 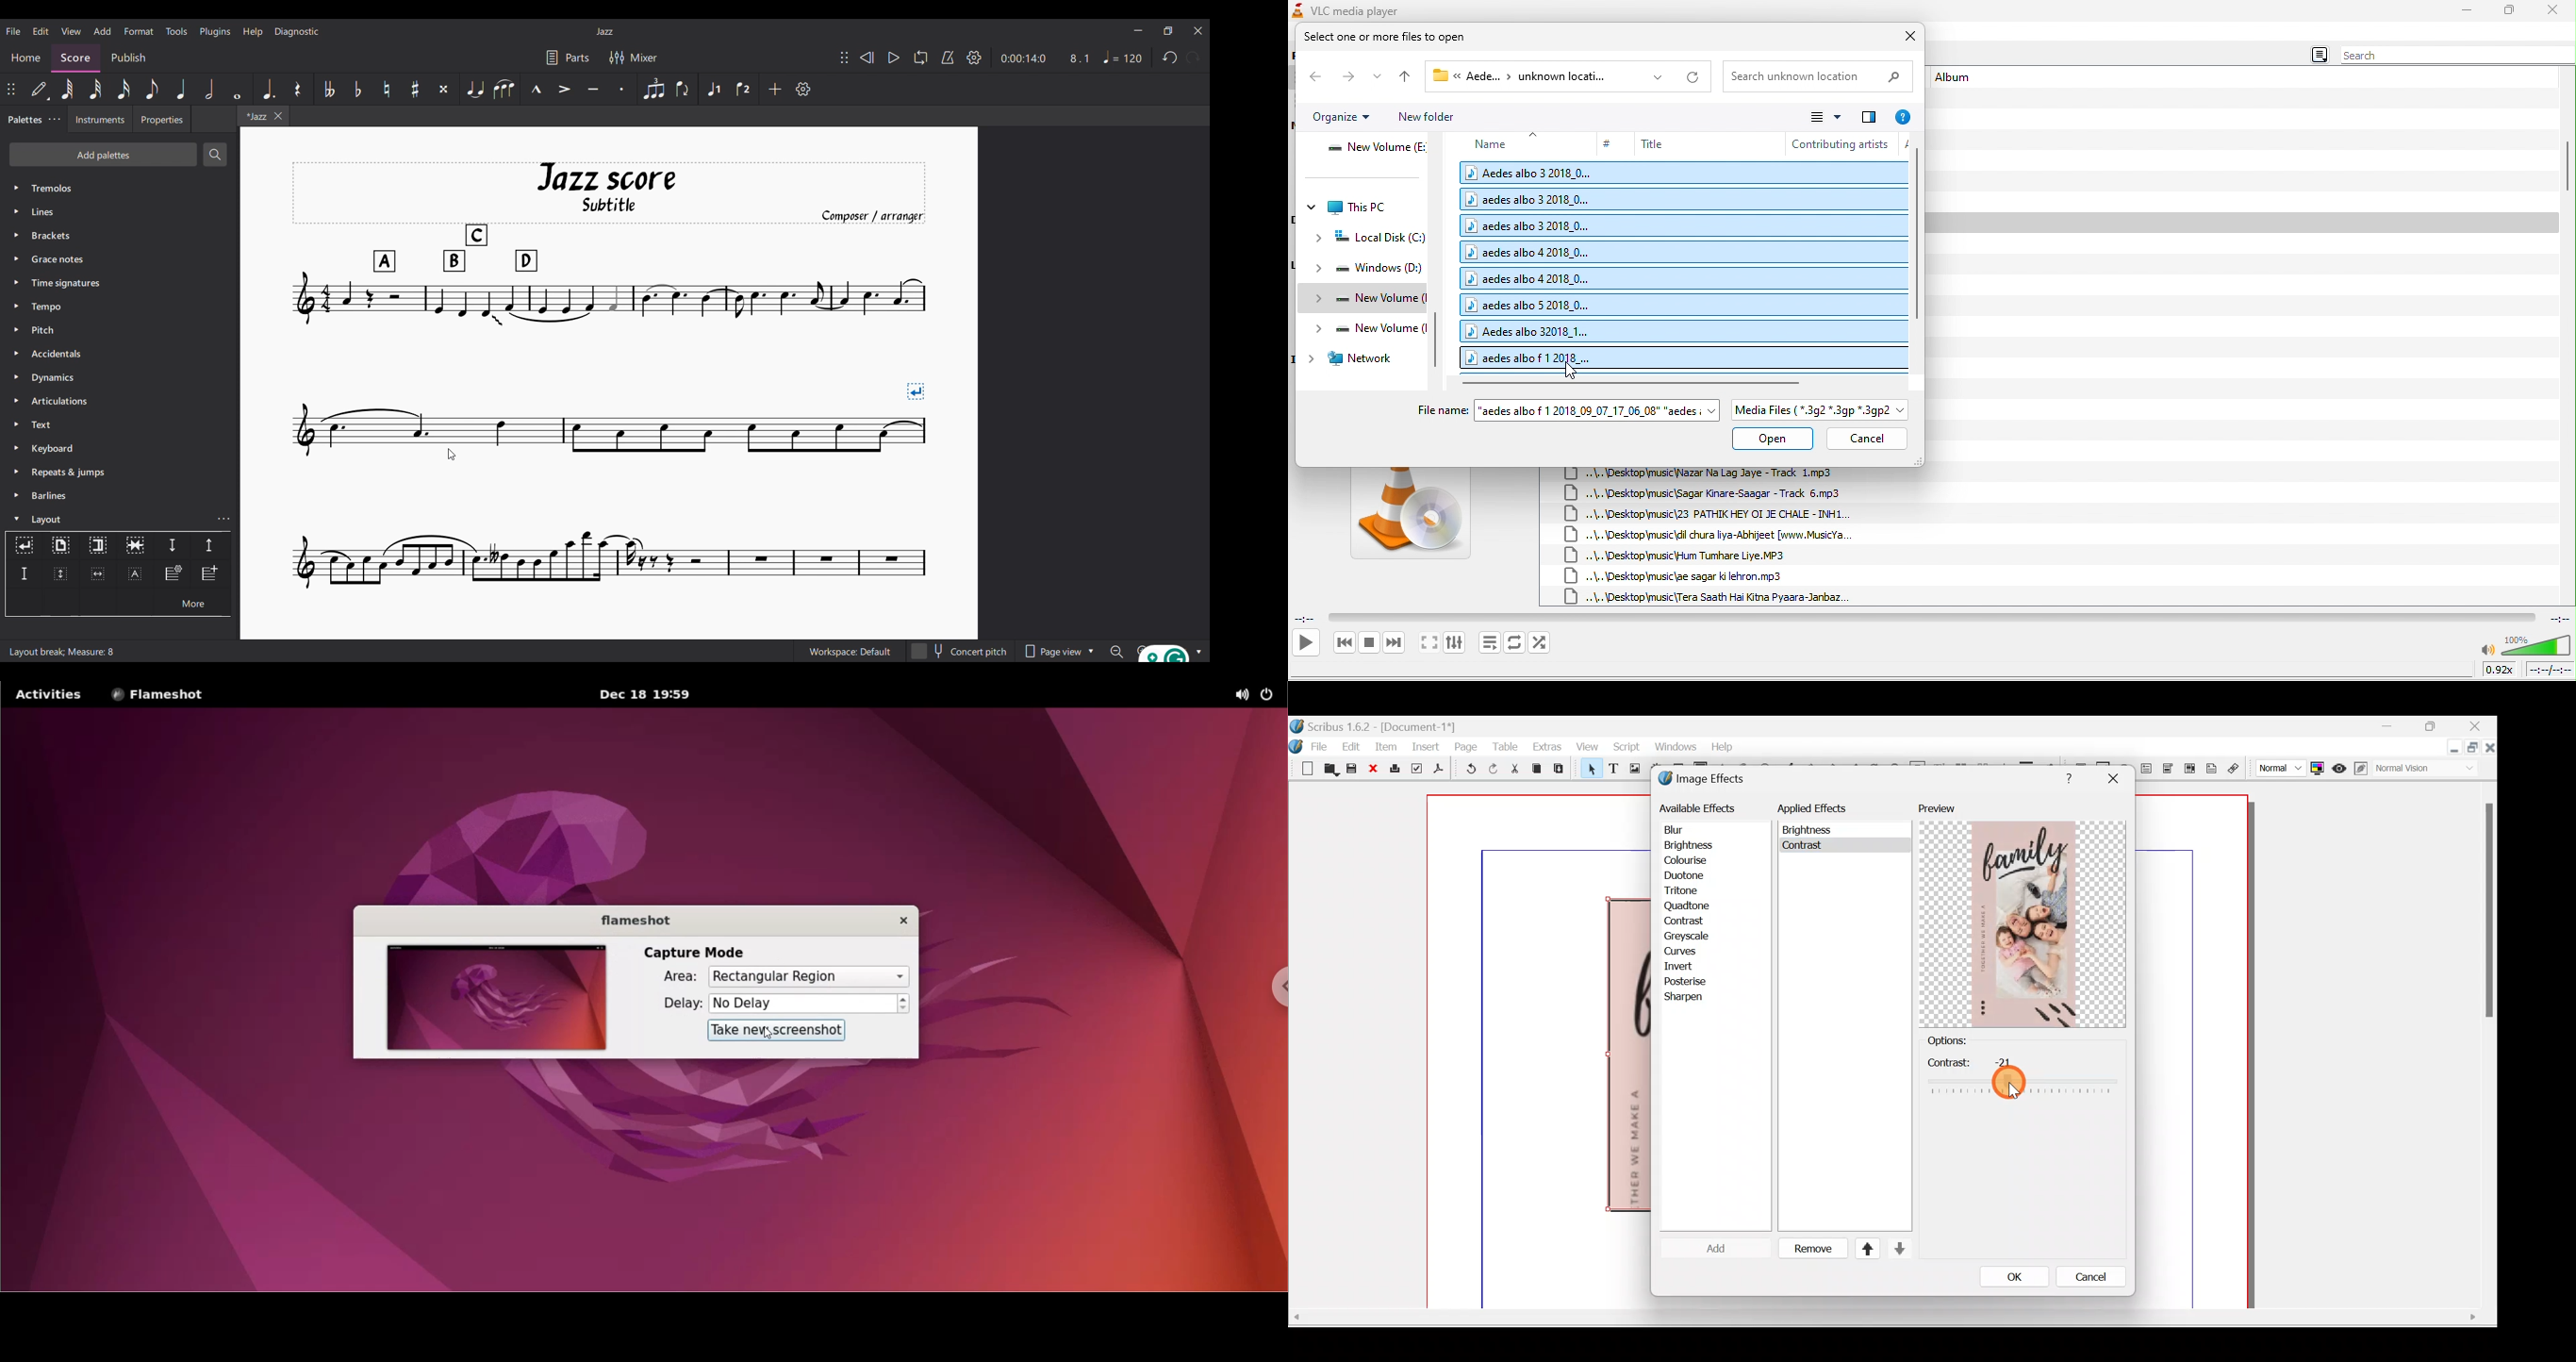 What do you see at coordinates (120, 259) in the screenshot?
I see `Grace notes` at bounding box center [120, 259].